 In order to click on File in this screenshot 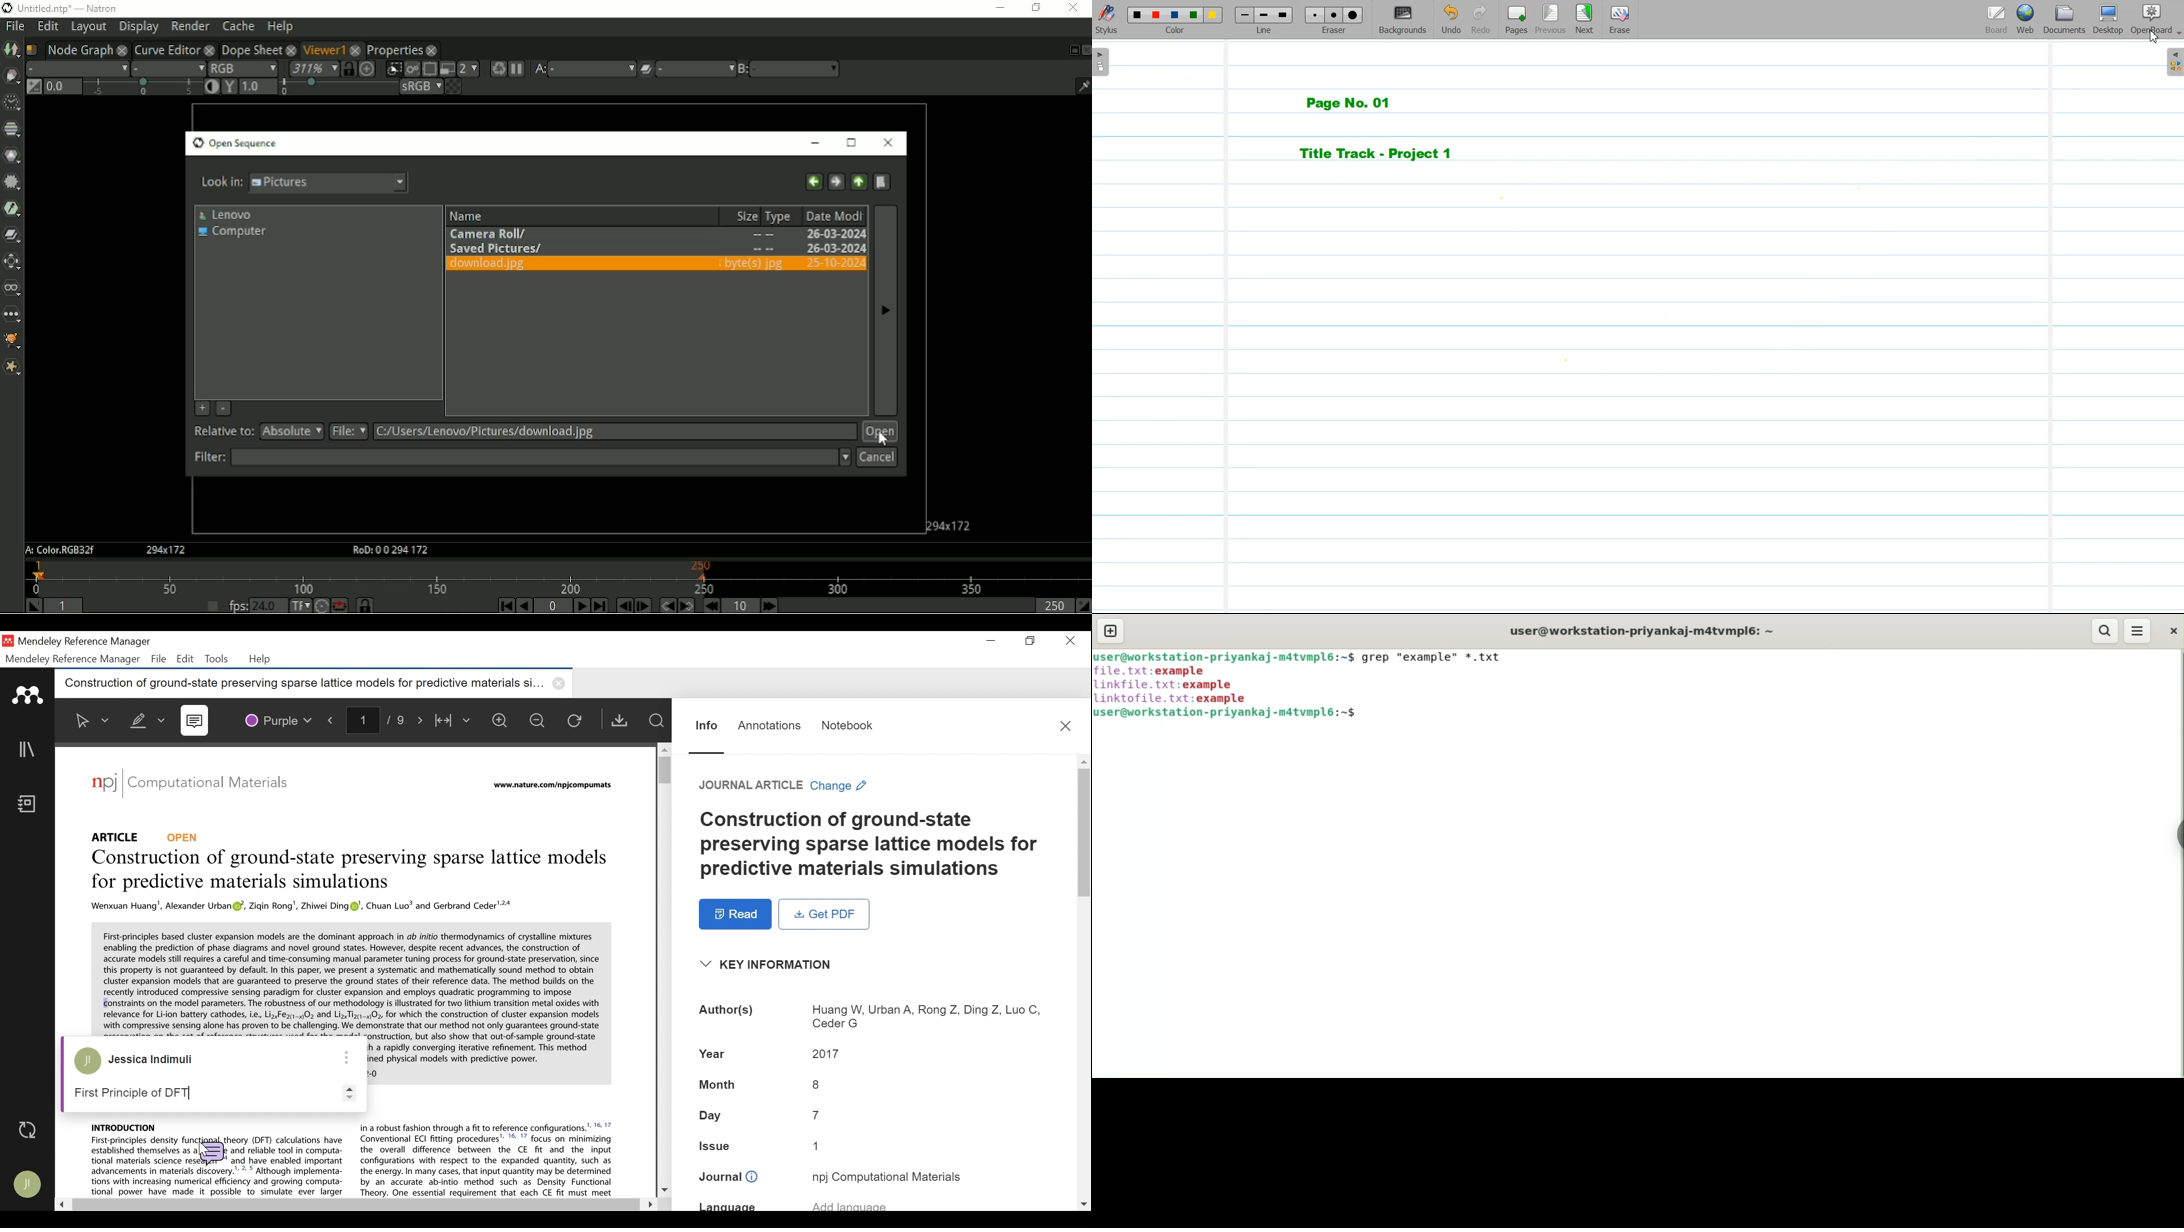, I will do `click(159, 659)`.